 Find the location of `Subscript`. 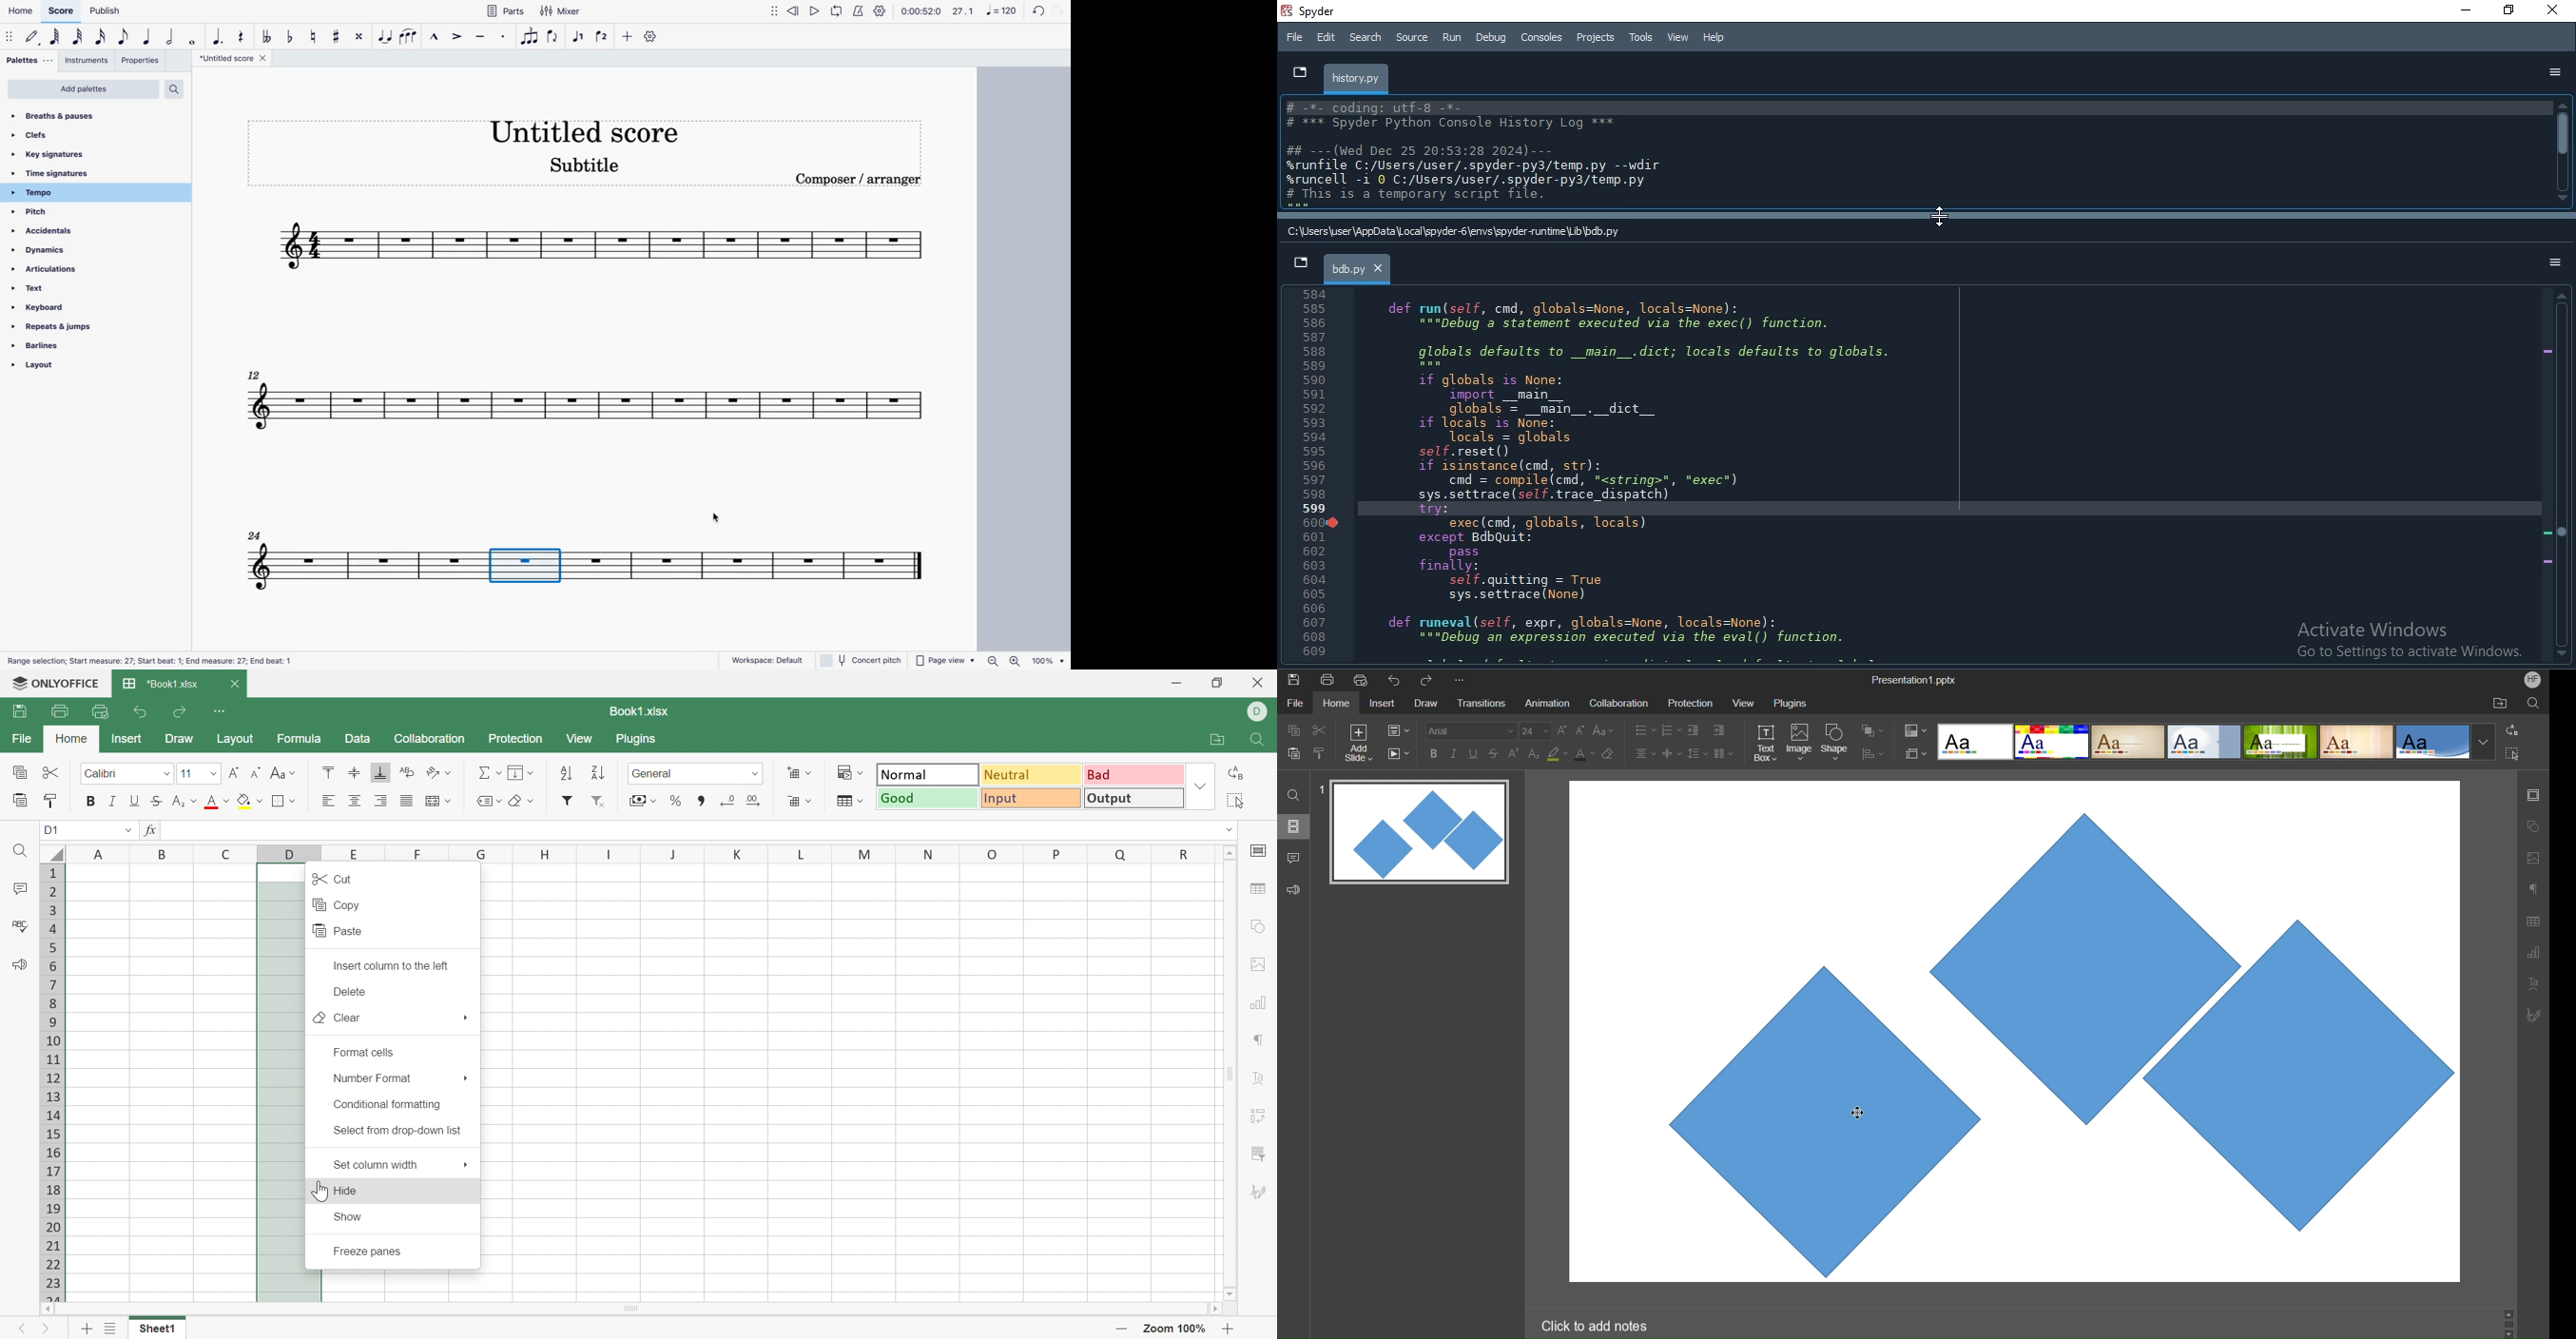

Subscript is located at coordinates (1535, 753).